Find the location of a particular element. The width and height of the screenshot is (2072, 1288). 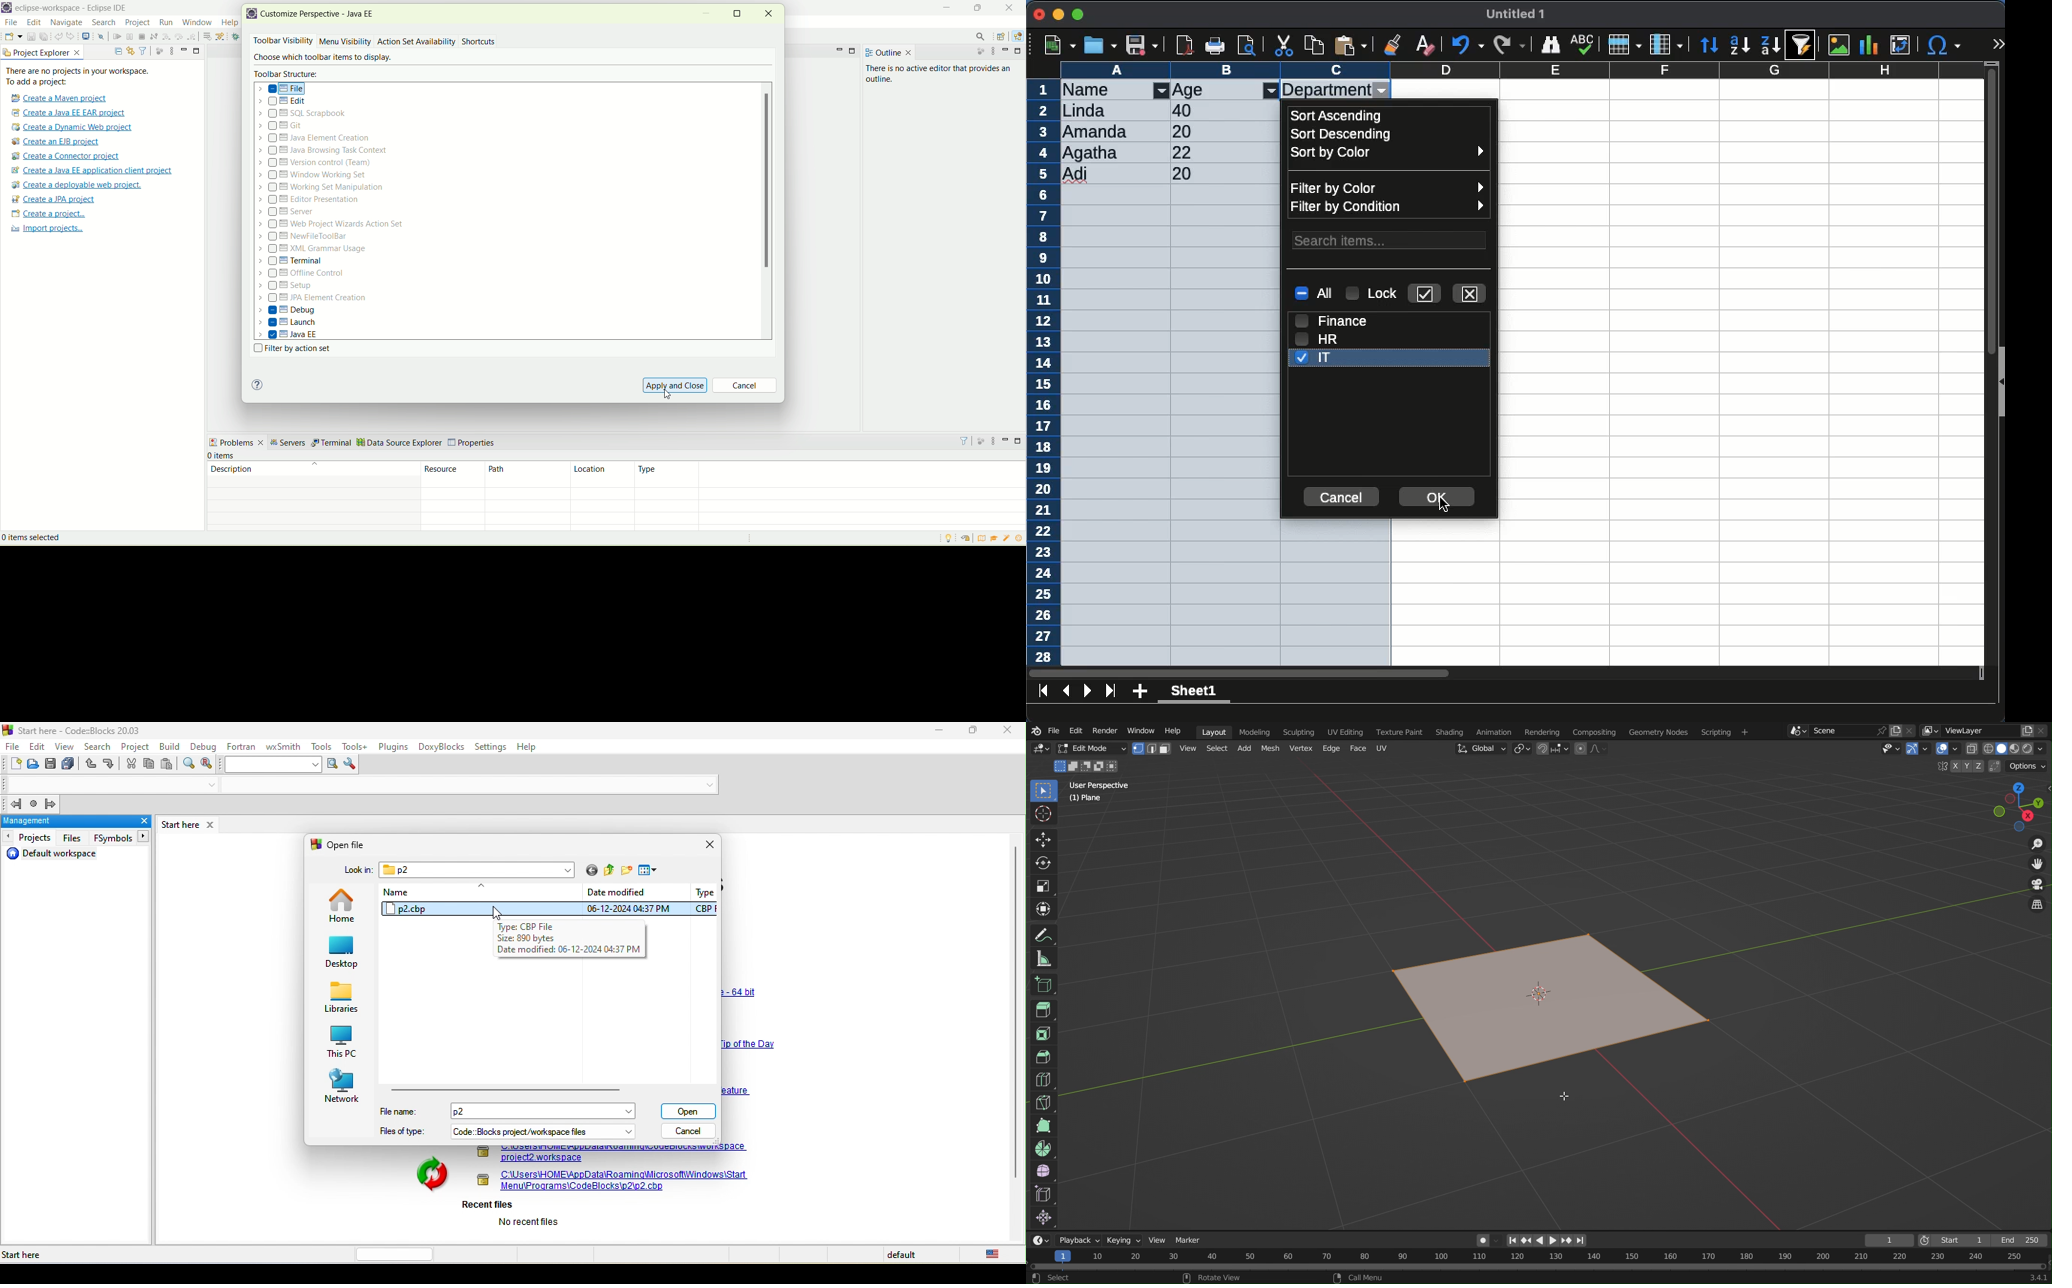

paste is located at coordinates (1351, 45).